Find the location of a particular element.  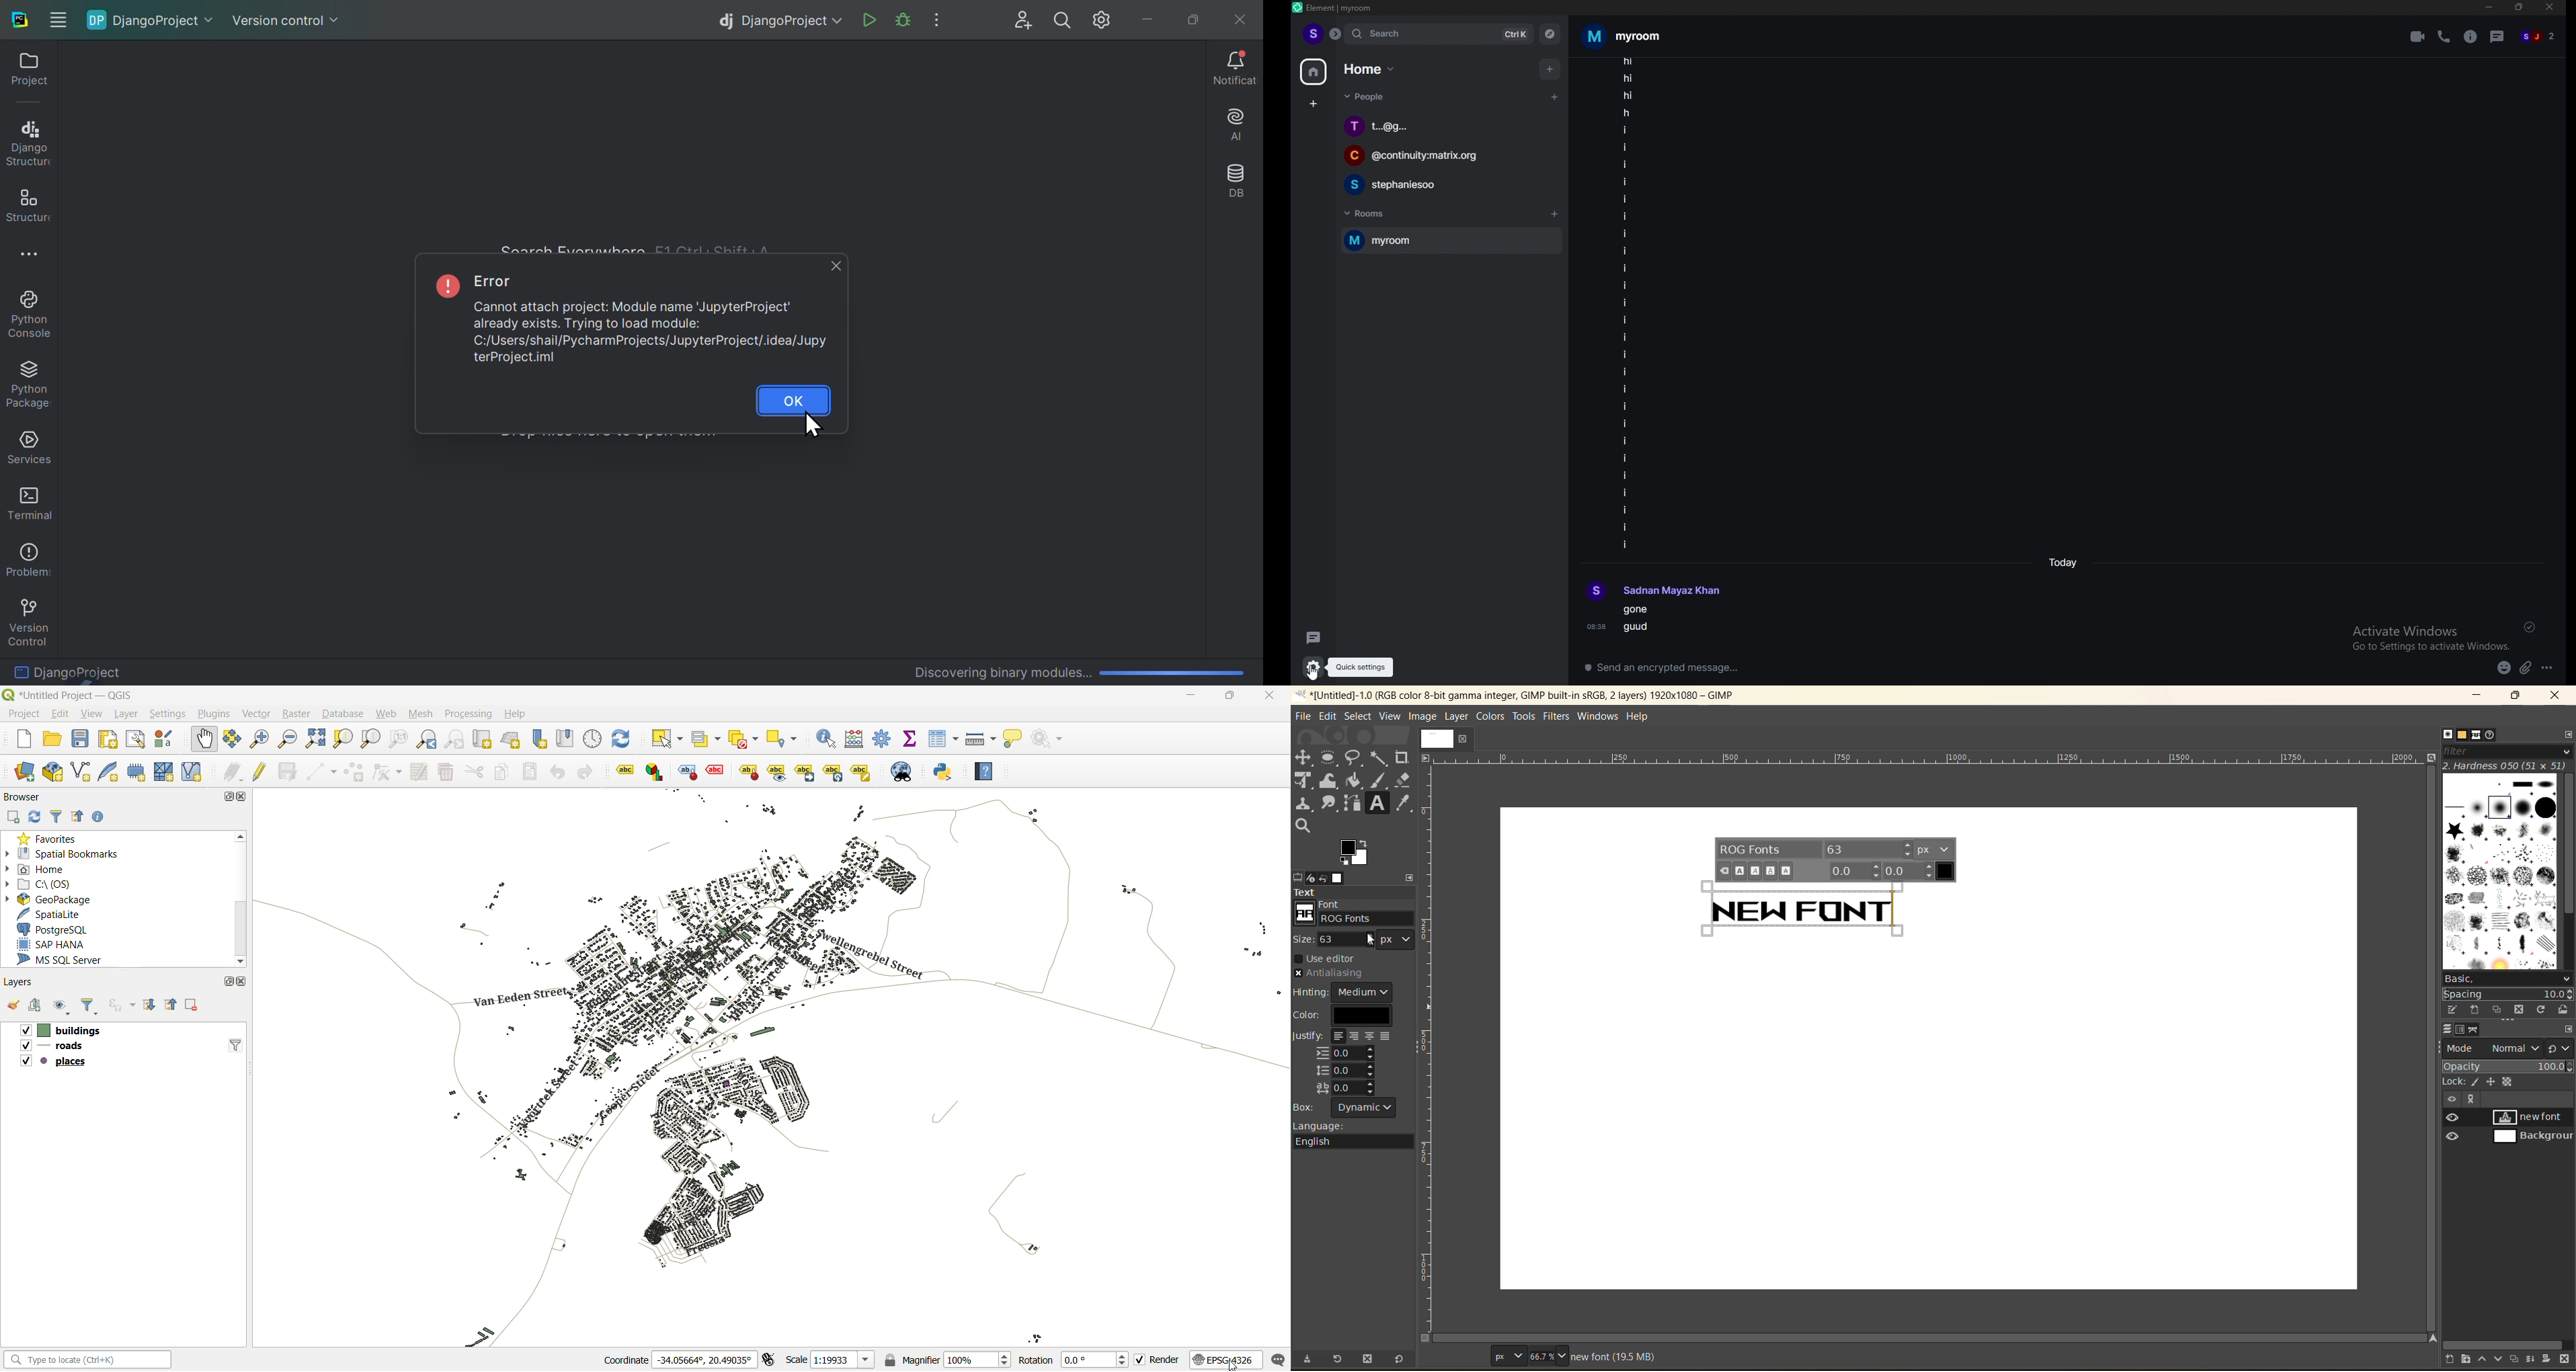

delete this brush is located at coordinates (2519, 1011).